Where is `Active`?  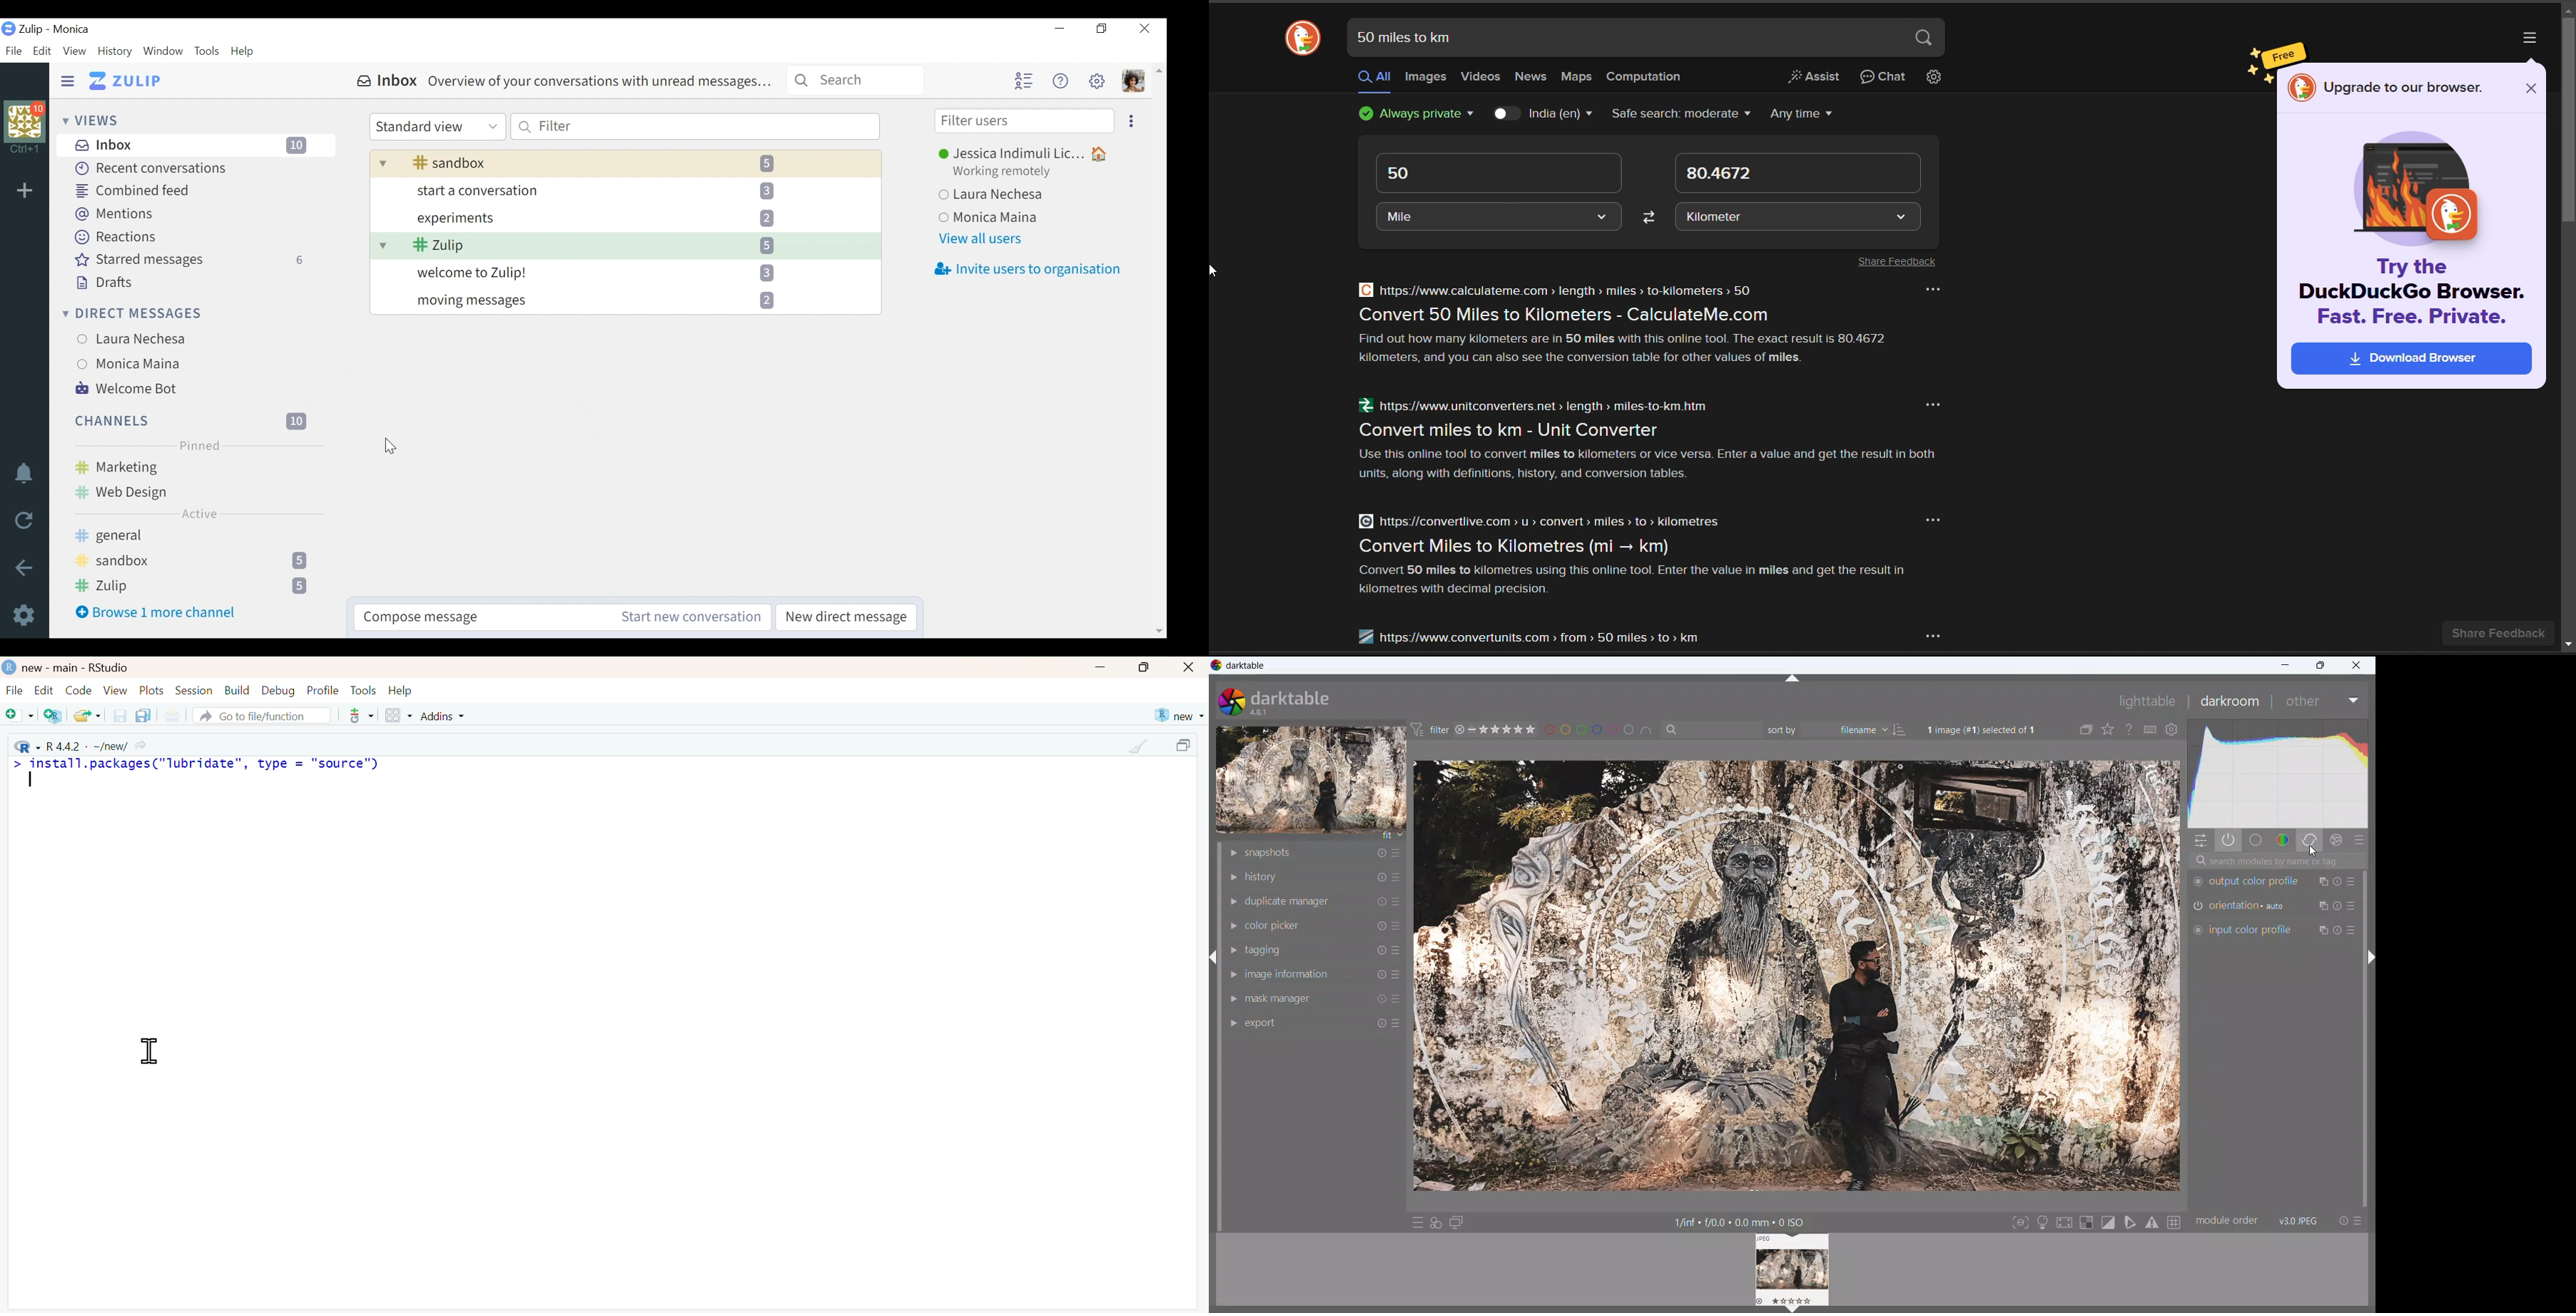 Active is located at coordinates (199, 513).